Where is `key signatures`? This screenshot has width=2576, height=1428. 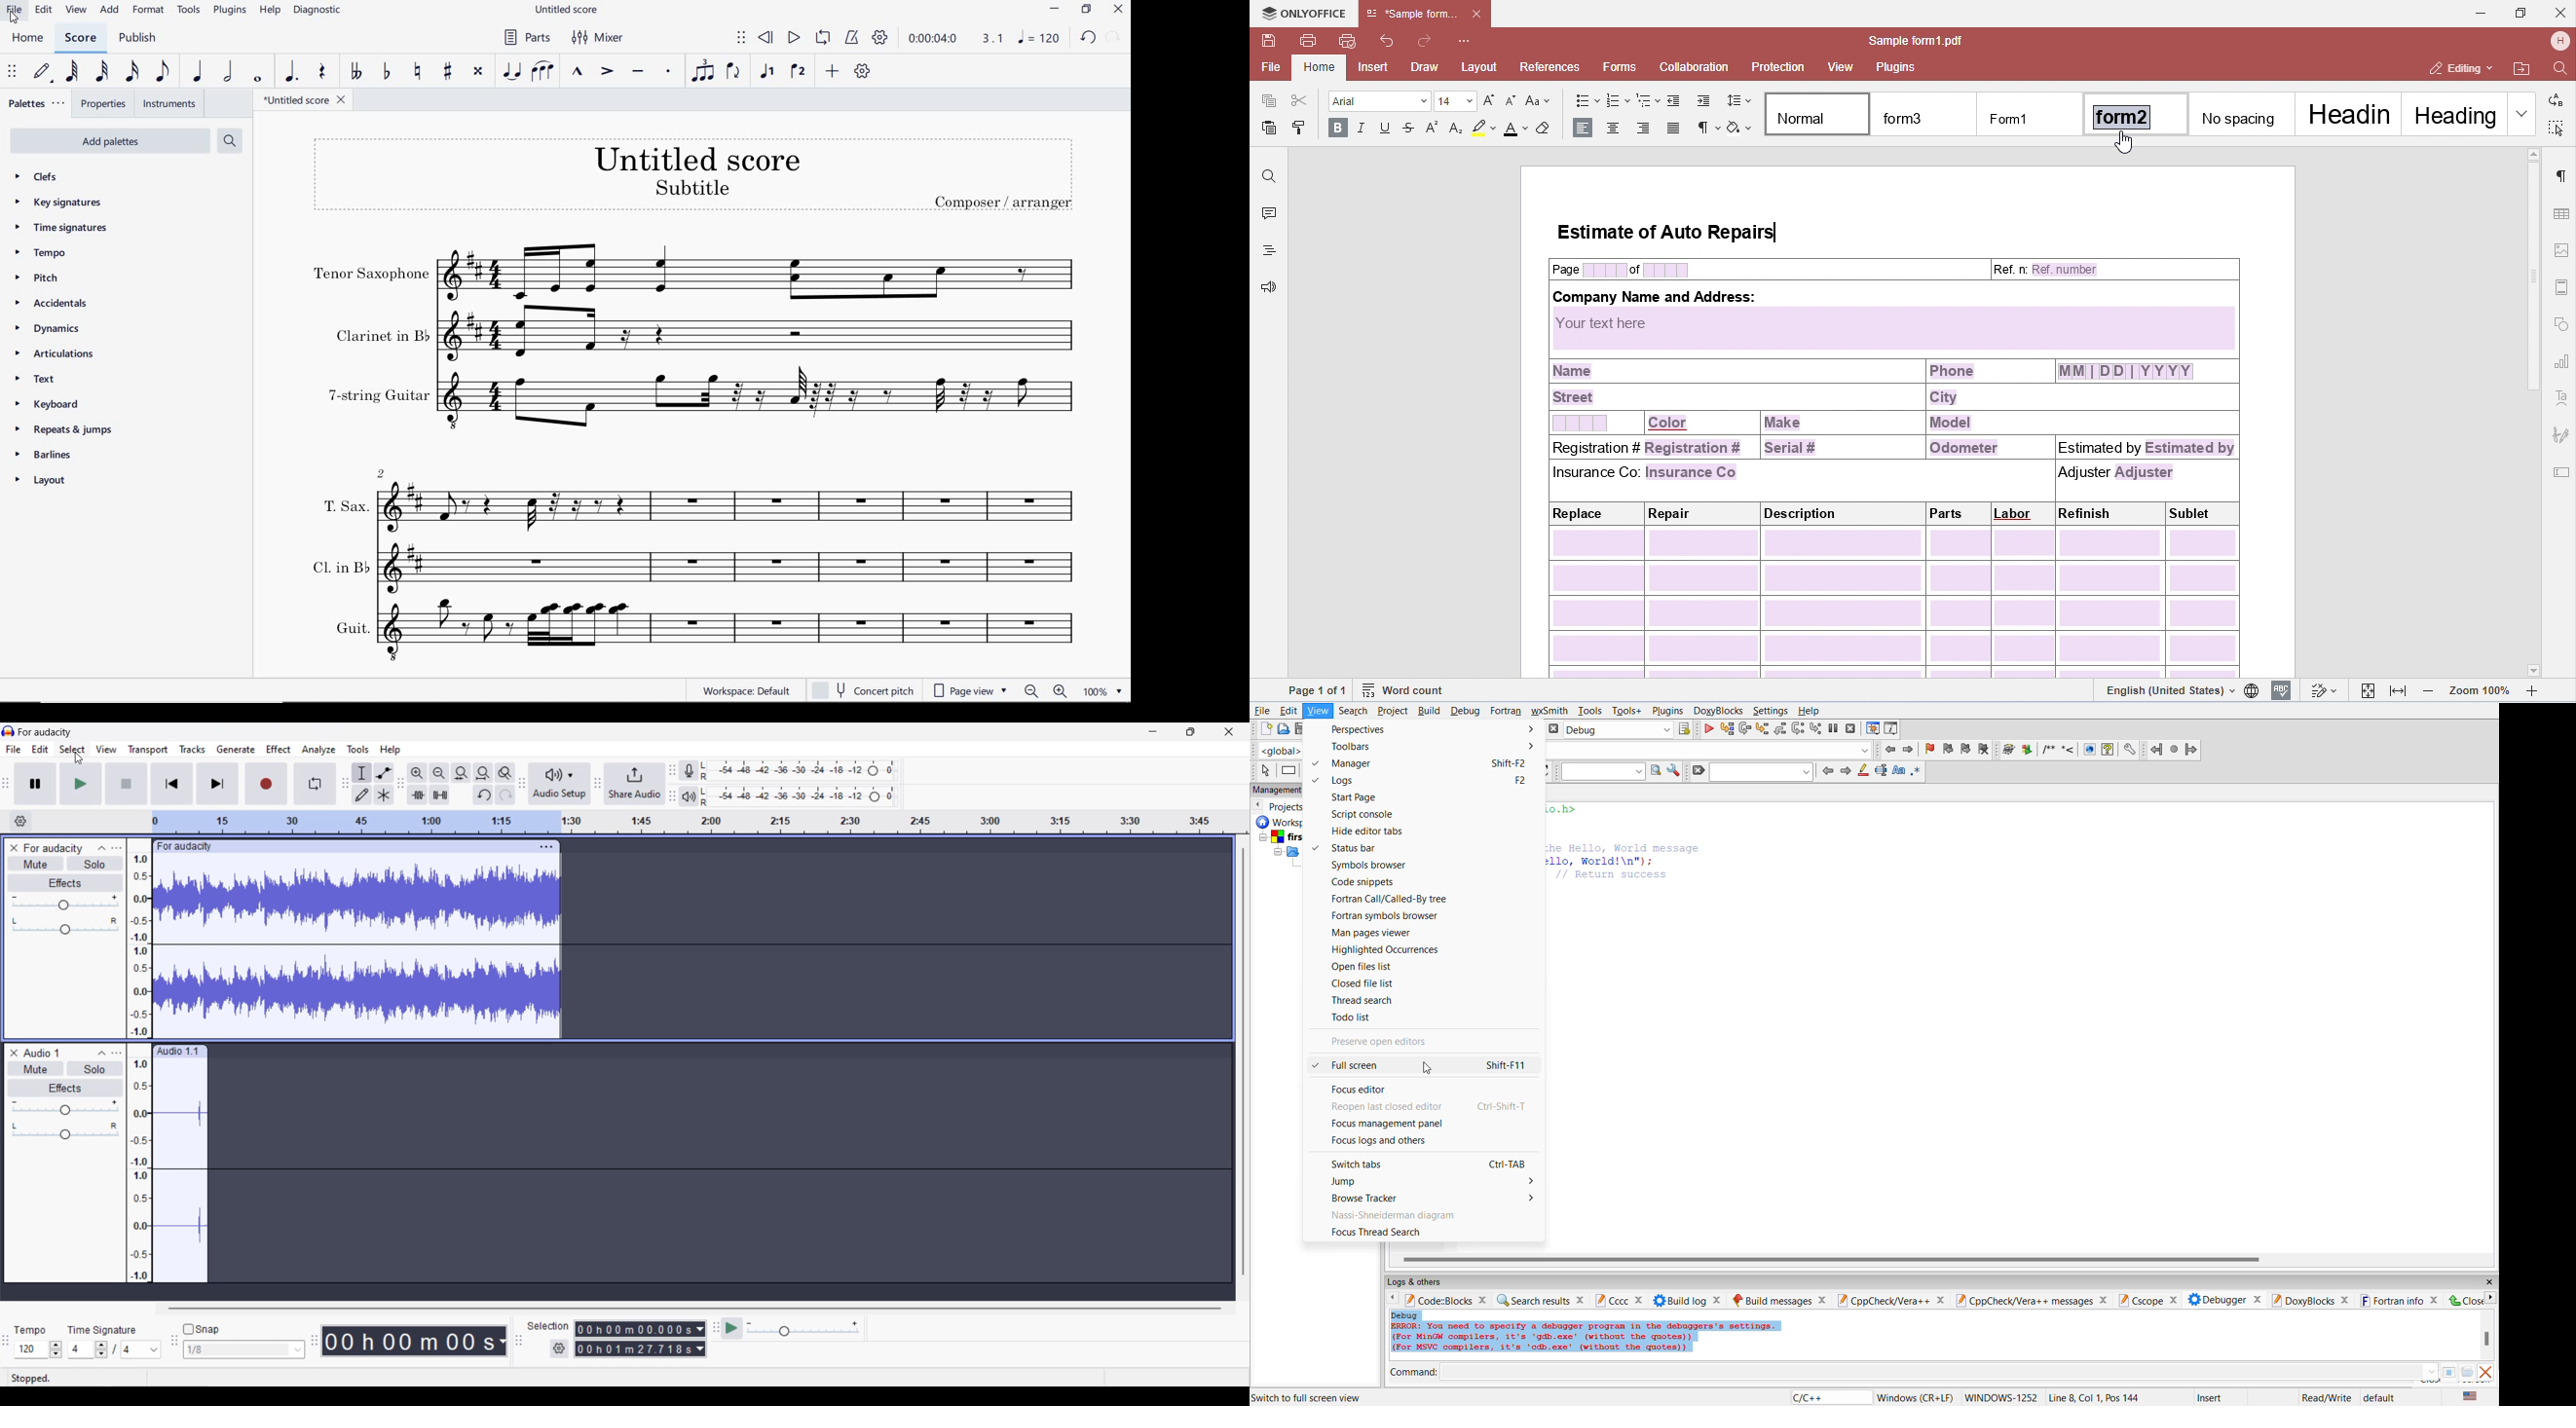 key signatures is located at coordinates (58, 203).